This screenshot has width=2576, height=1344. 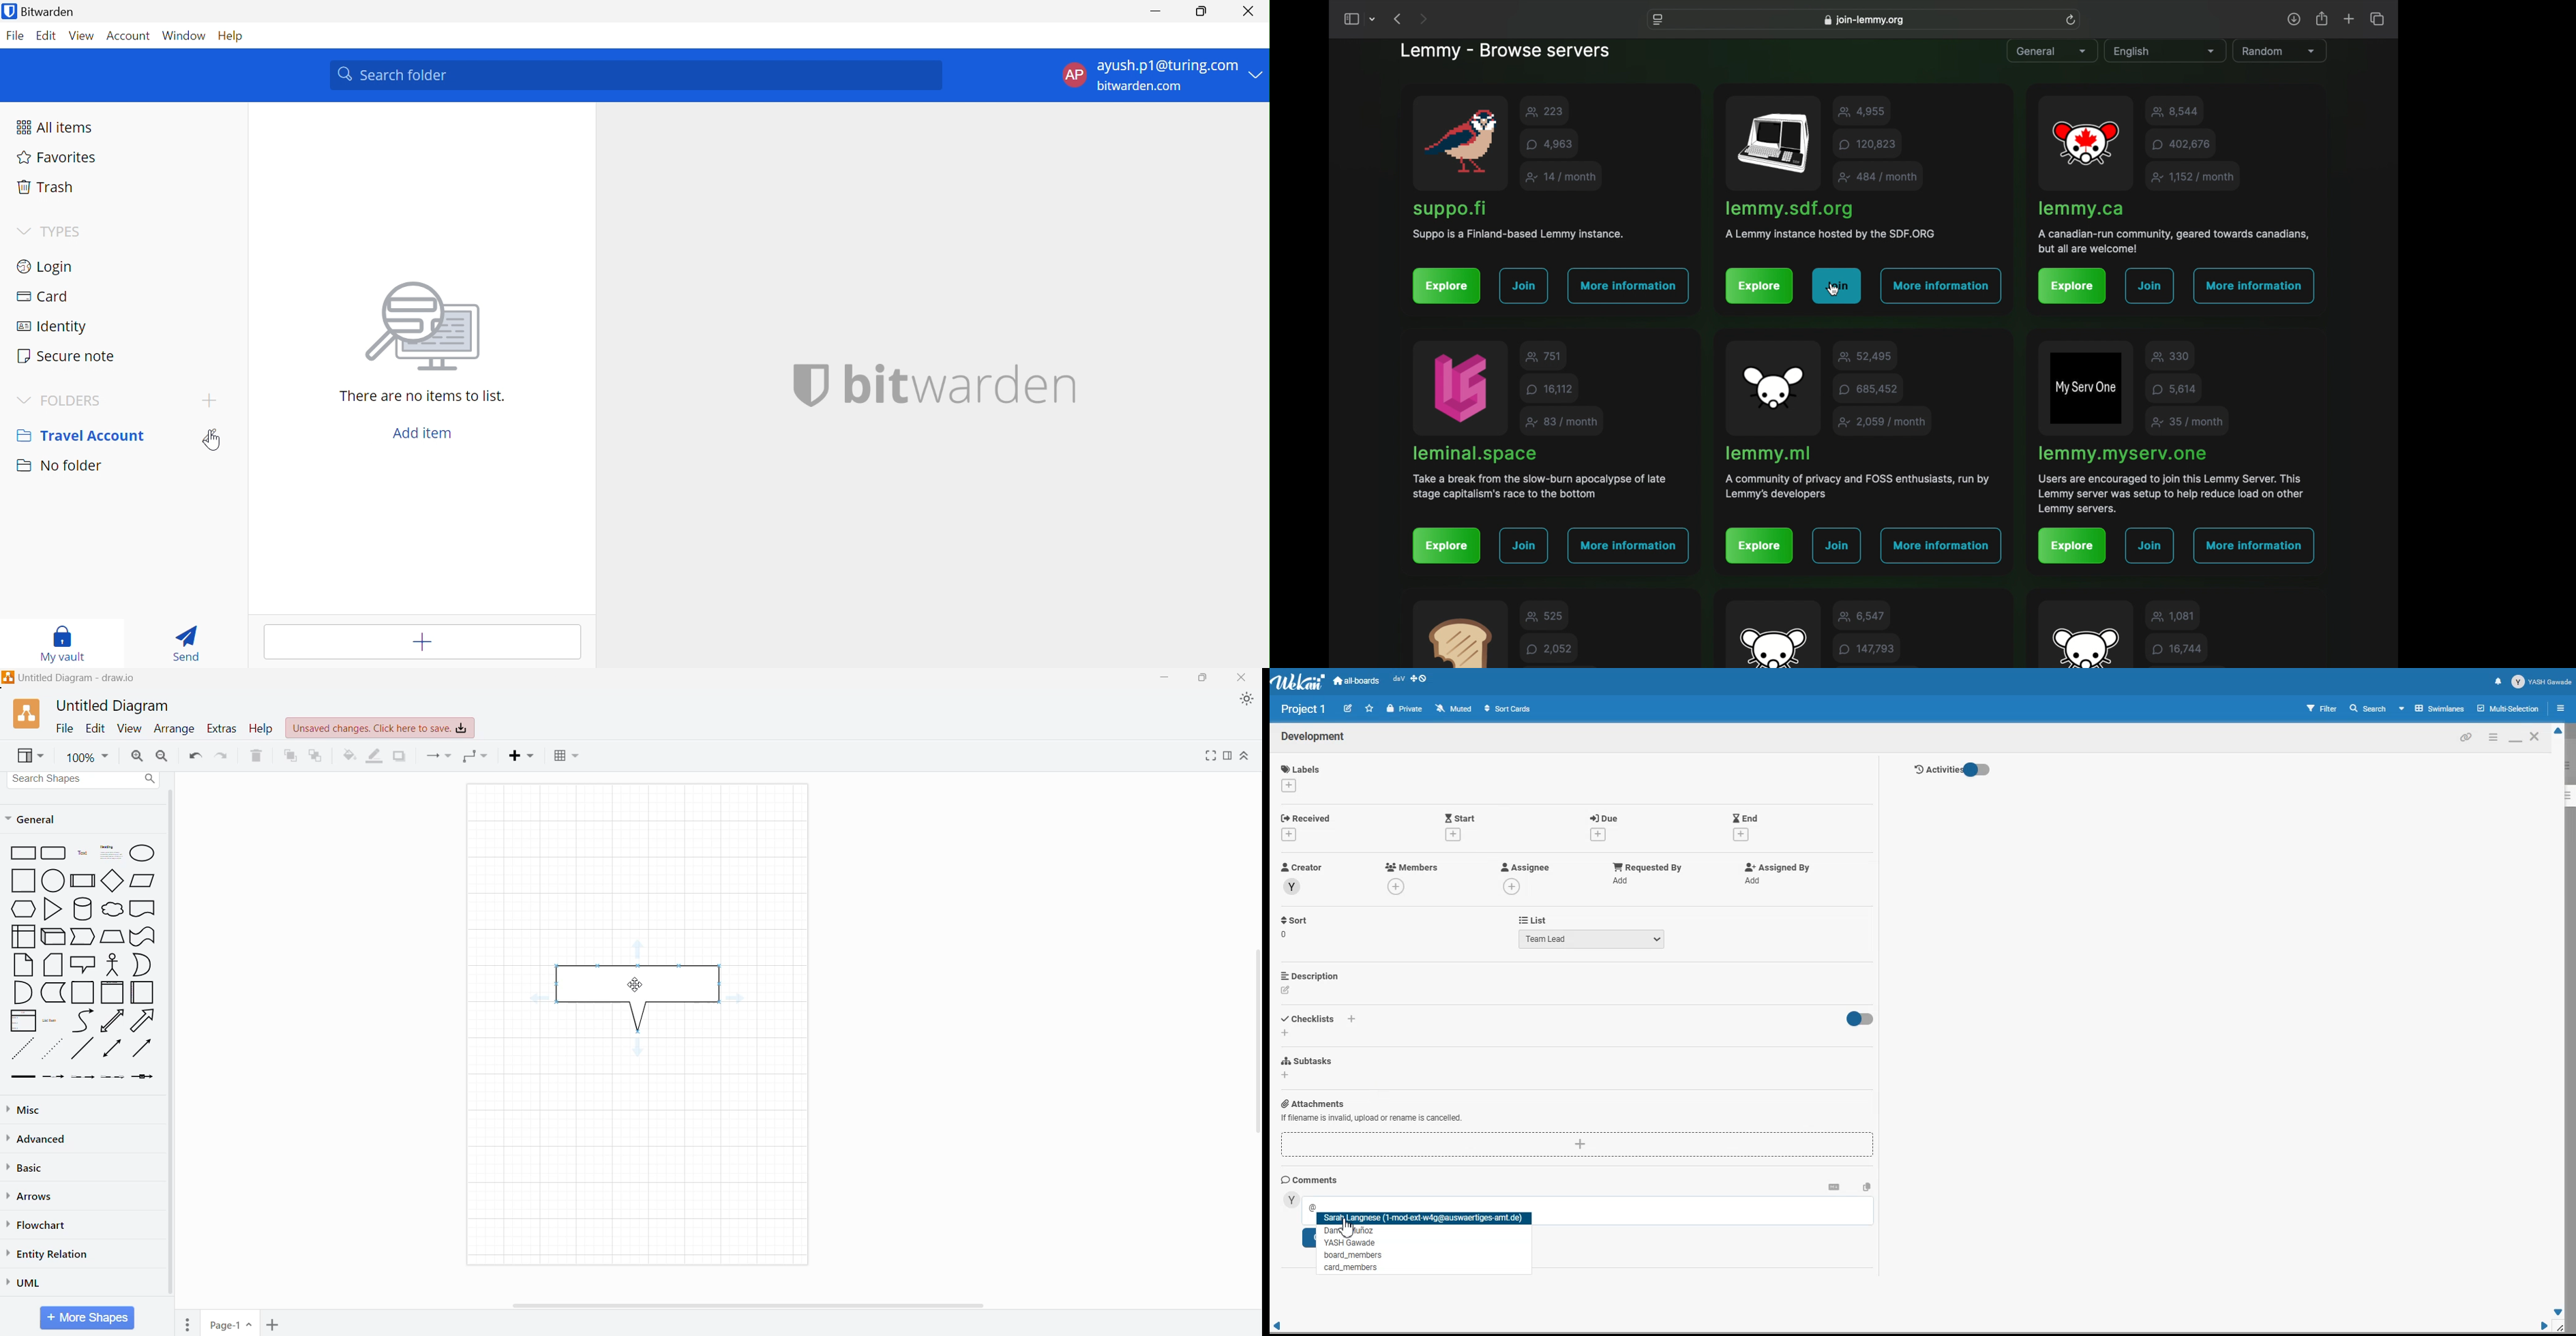 What do you see at coordinates (1161, 78) in the screenshot?
I see `account options Drop Down` at bounding box center [1161, 78].